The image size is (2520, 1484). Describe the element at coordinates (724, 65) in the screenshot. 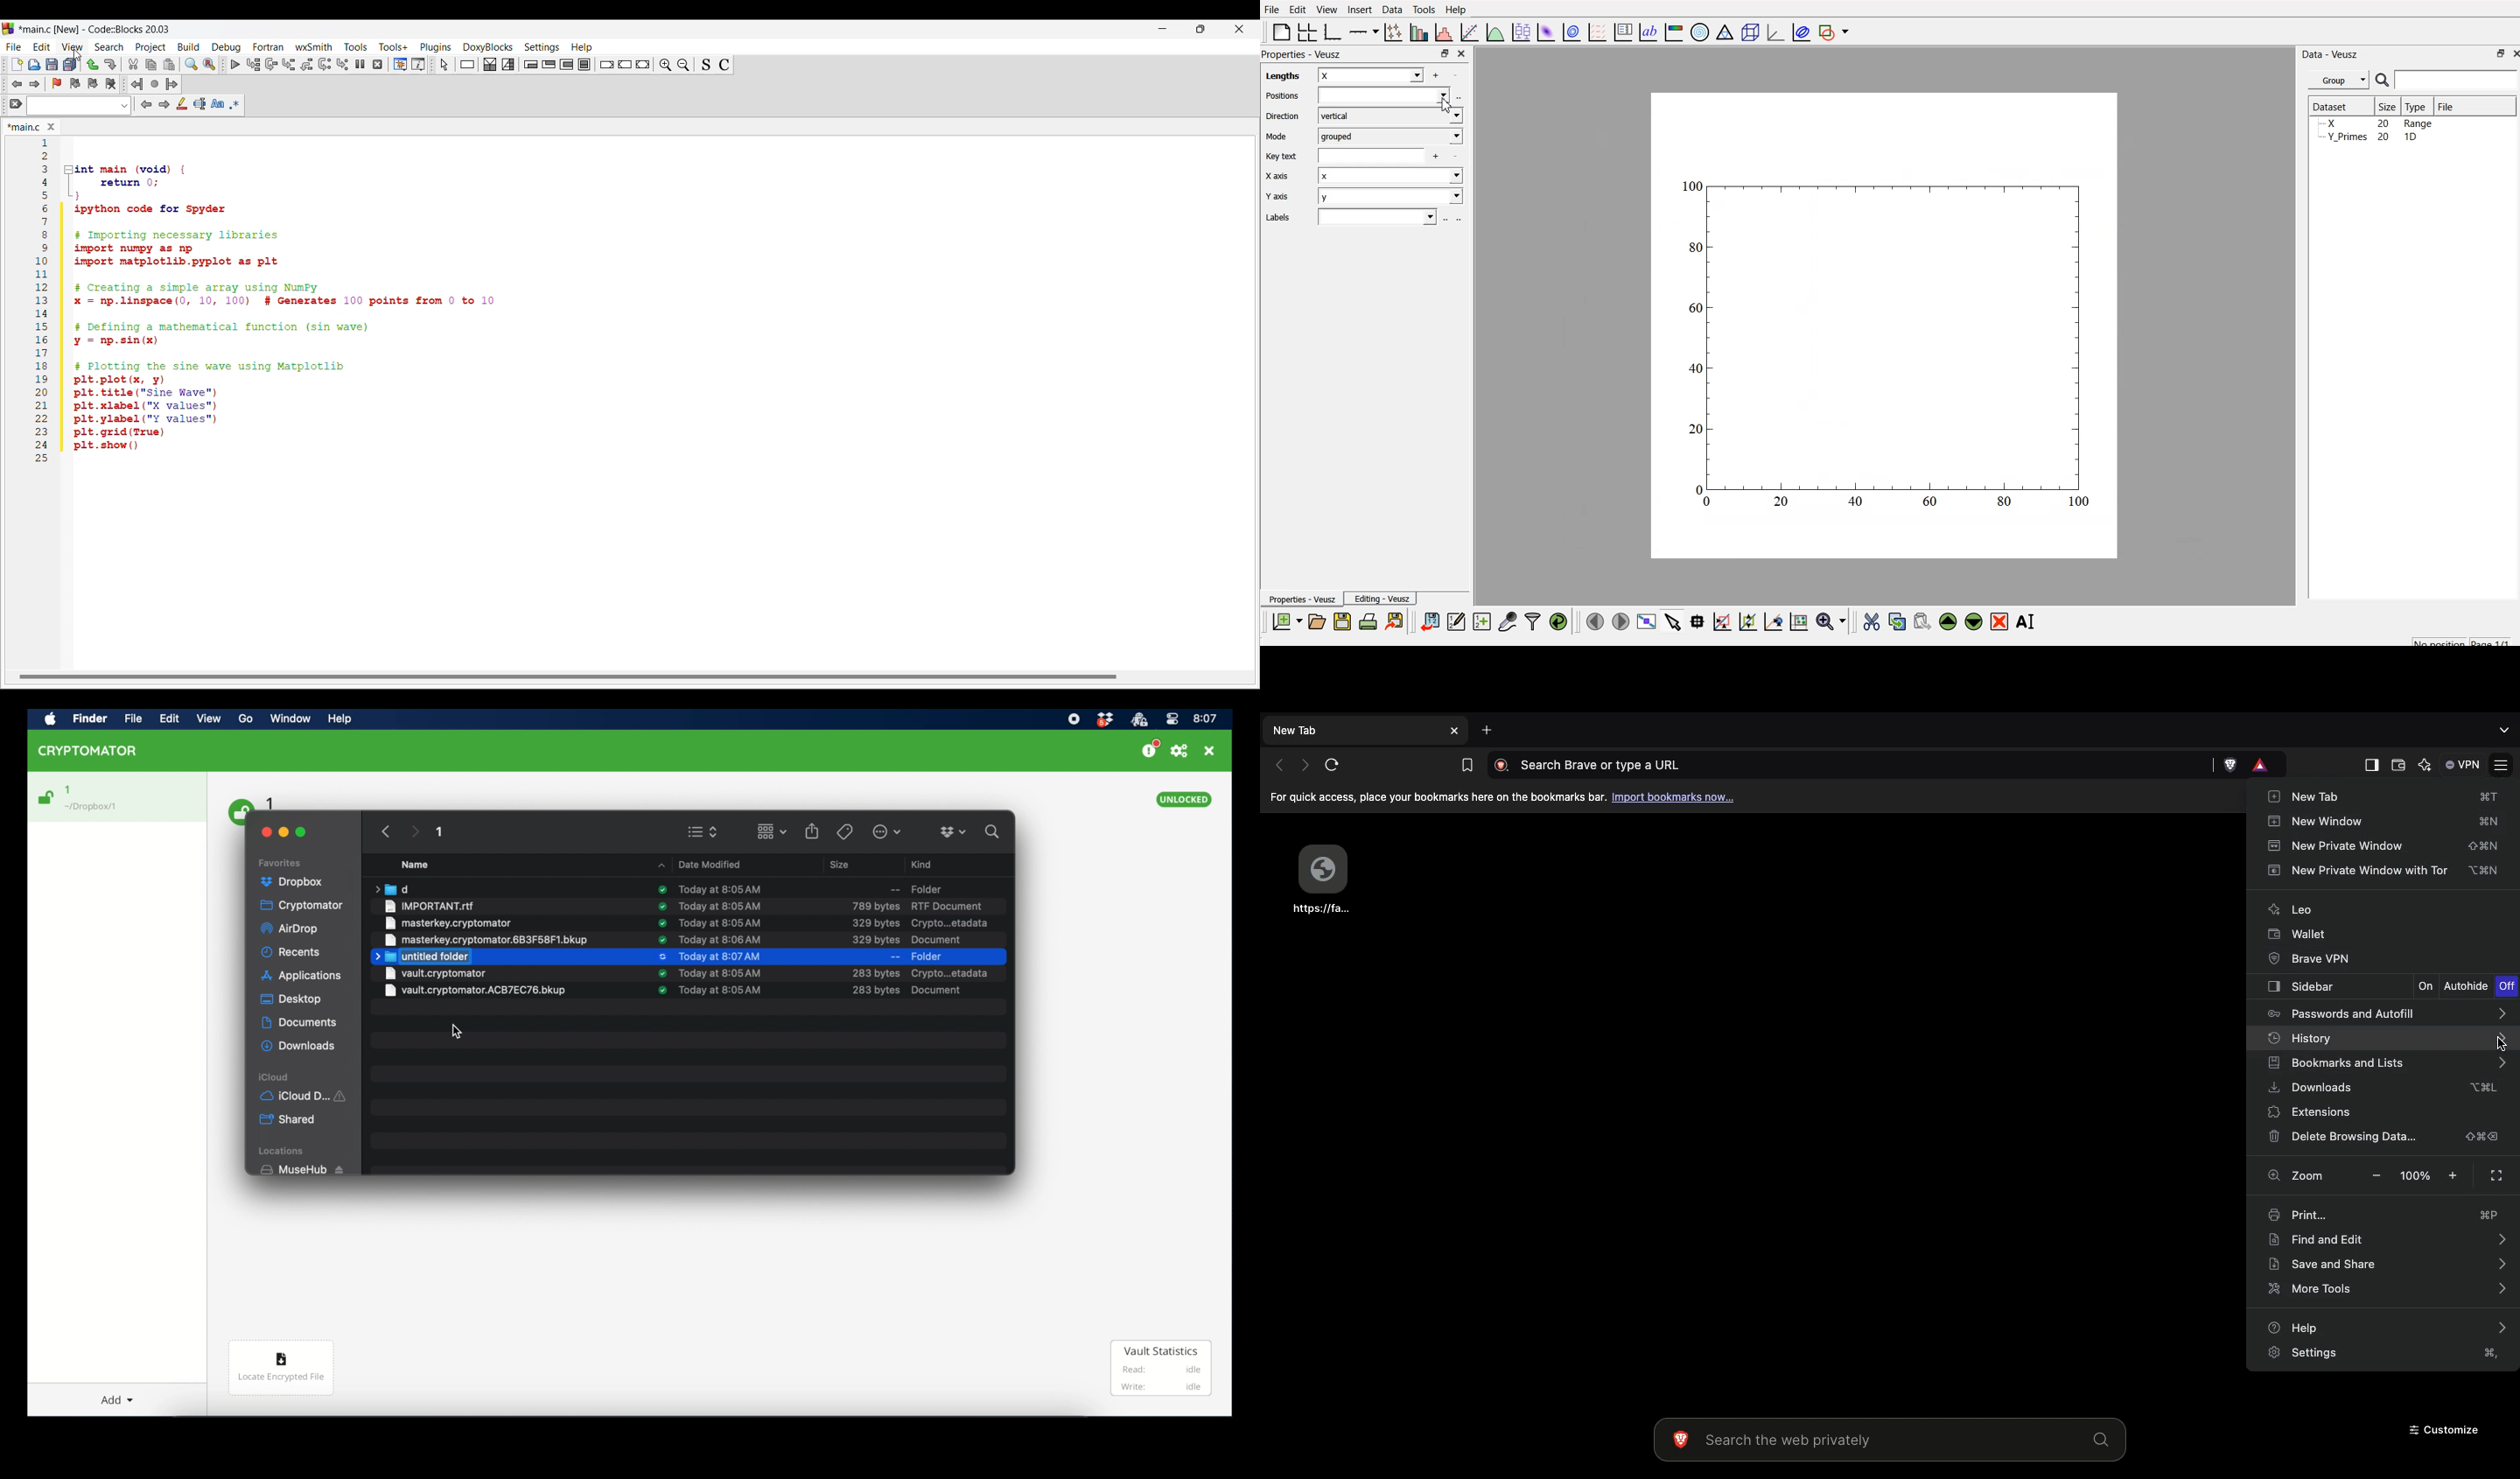

I see `Toggle comments` at that location.